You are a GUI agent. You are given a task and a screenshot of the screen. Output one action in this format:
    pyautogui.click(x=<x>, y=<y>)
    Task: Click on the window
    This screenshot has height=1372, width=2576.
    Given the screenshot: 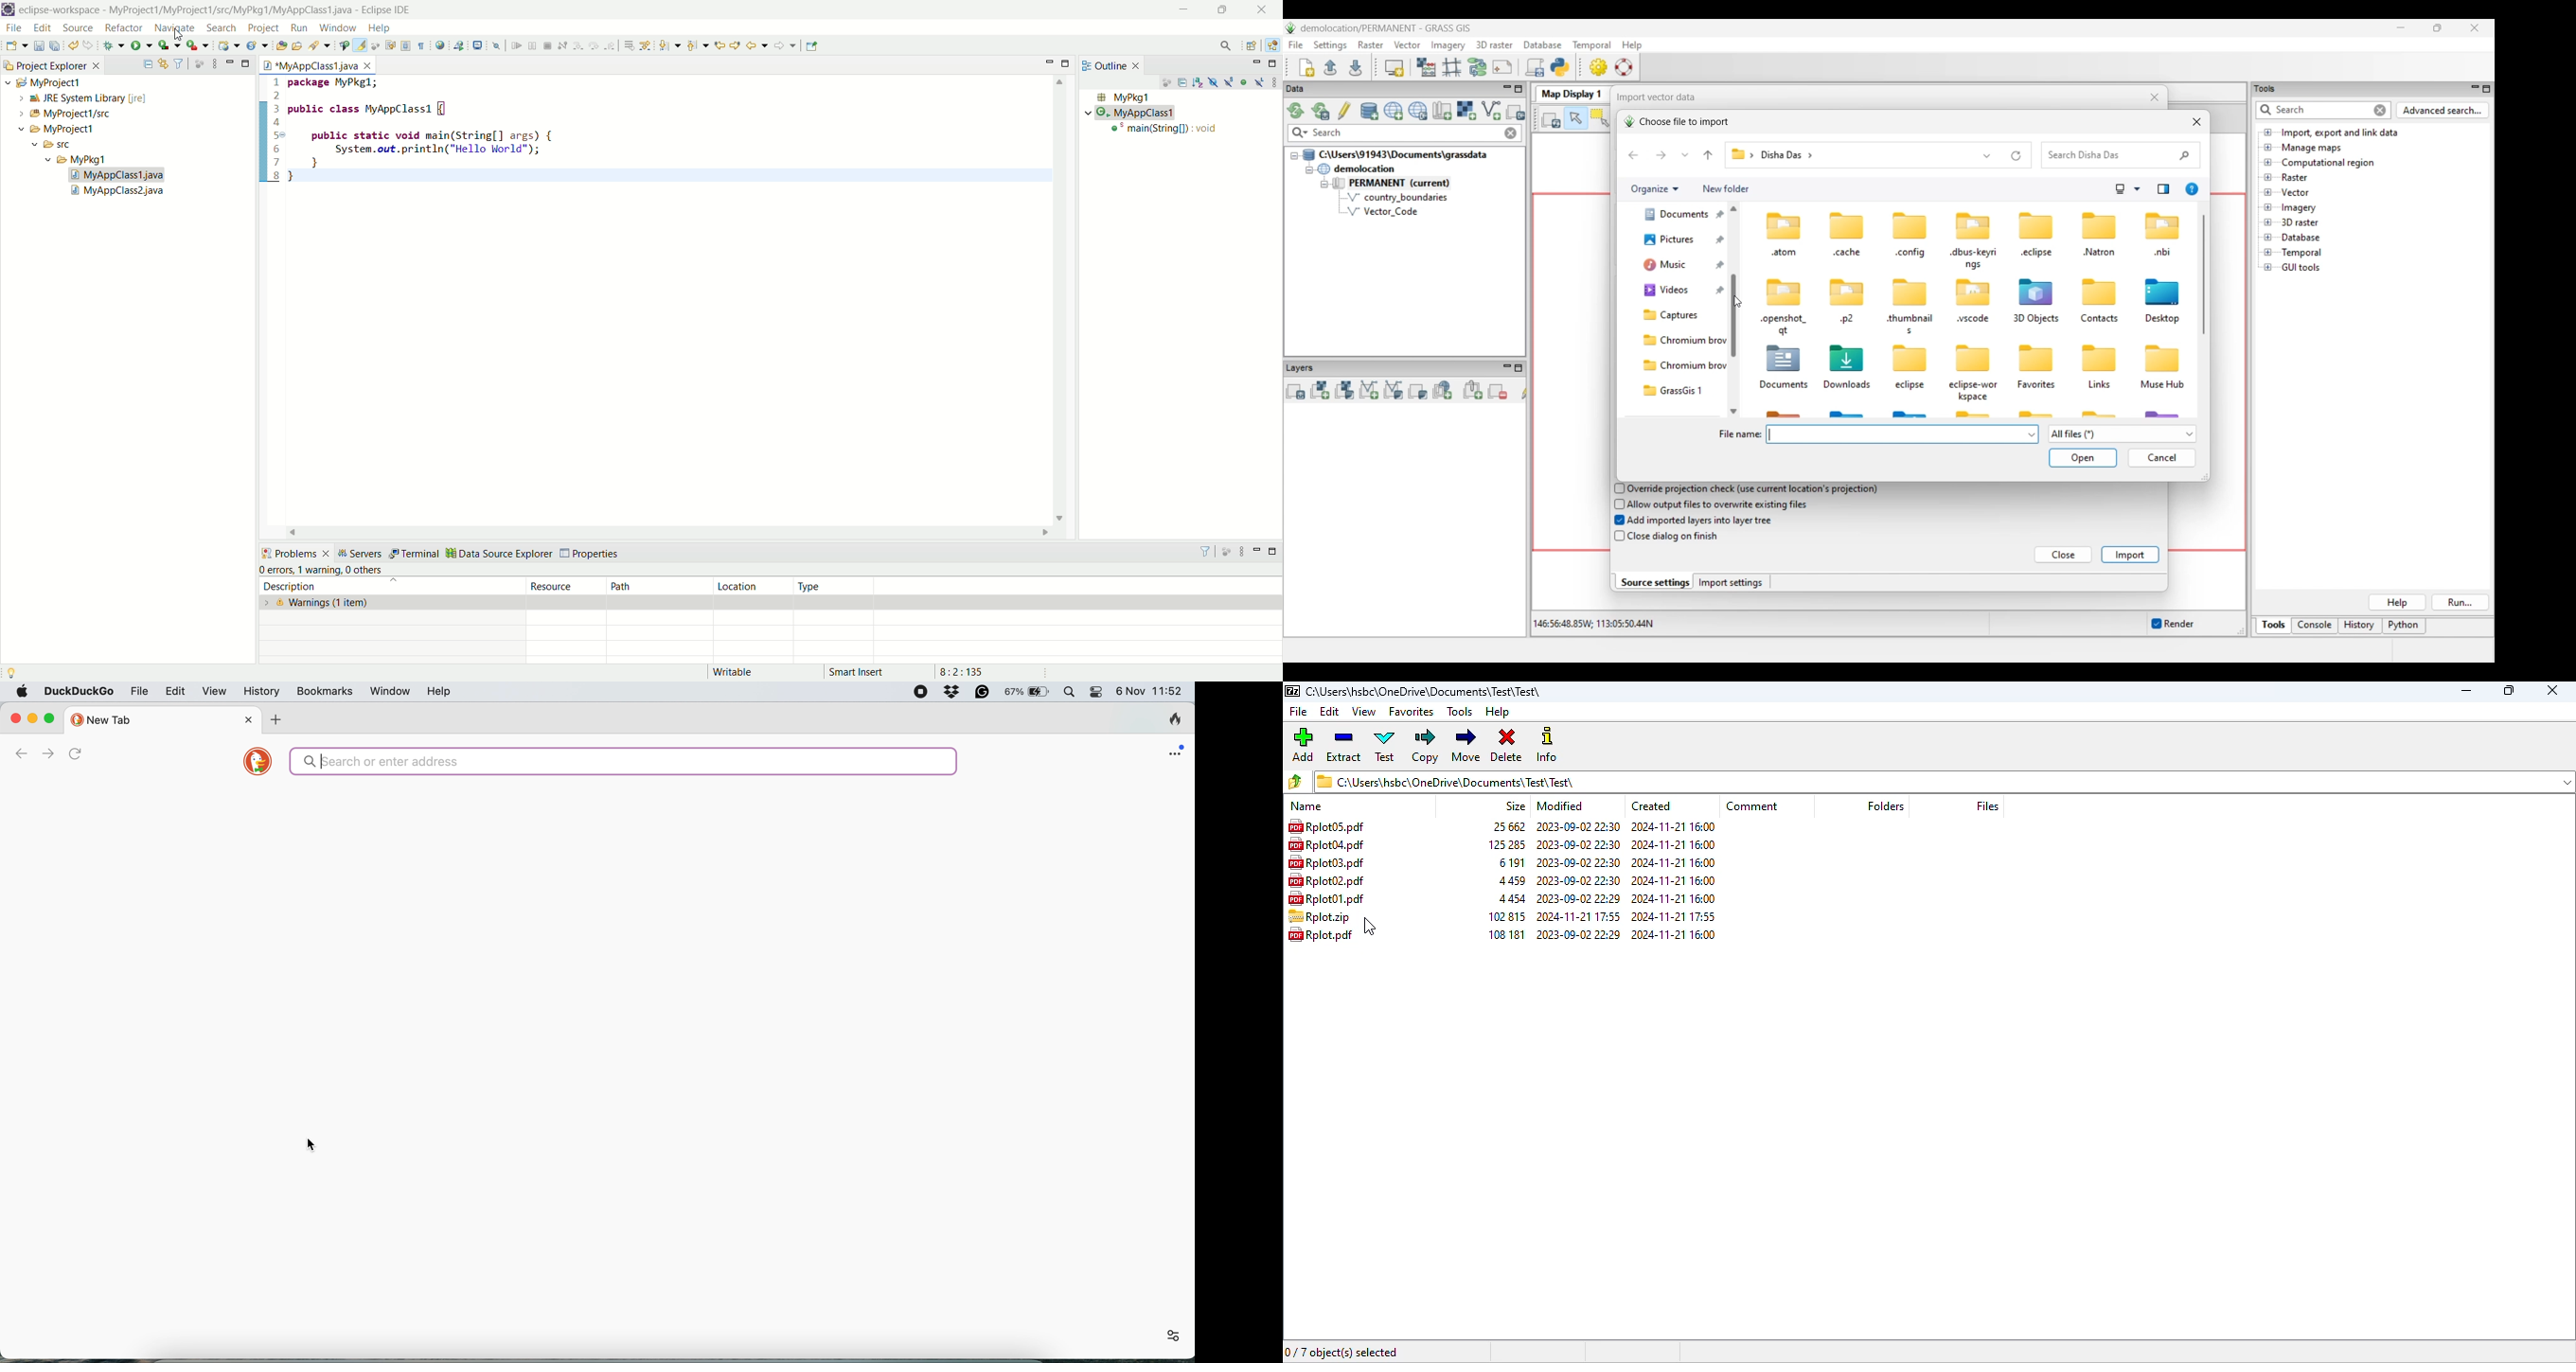 What is the action you would take?
    pyautogui.click(x=387, y=690)
    